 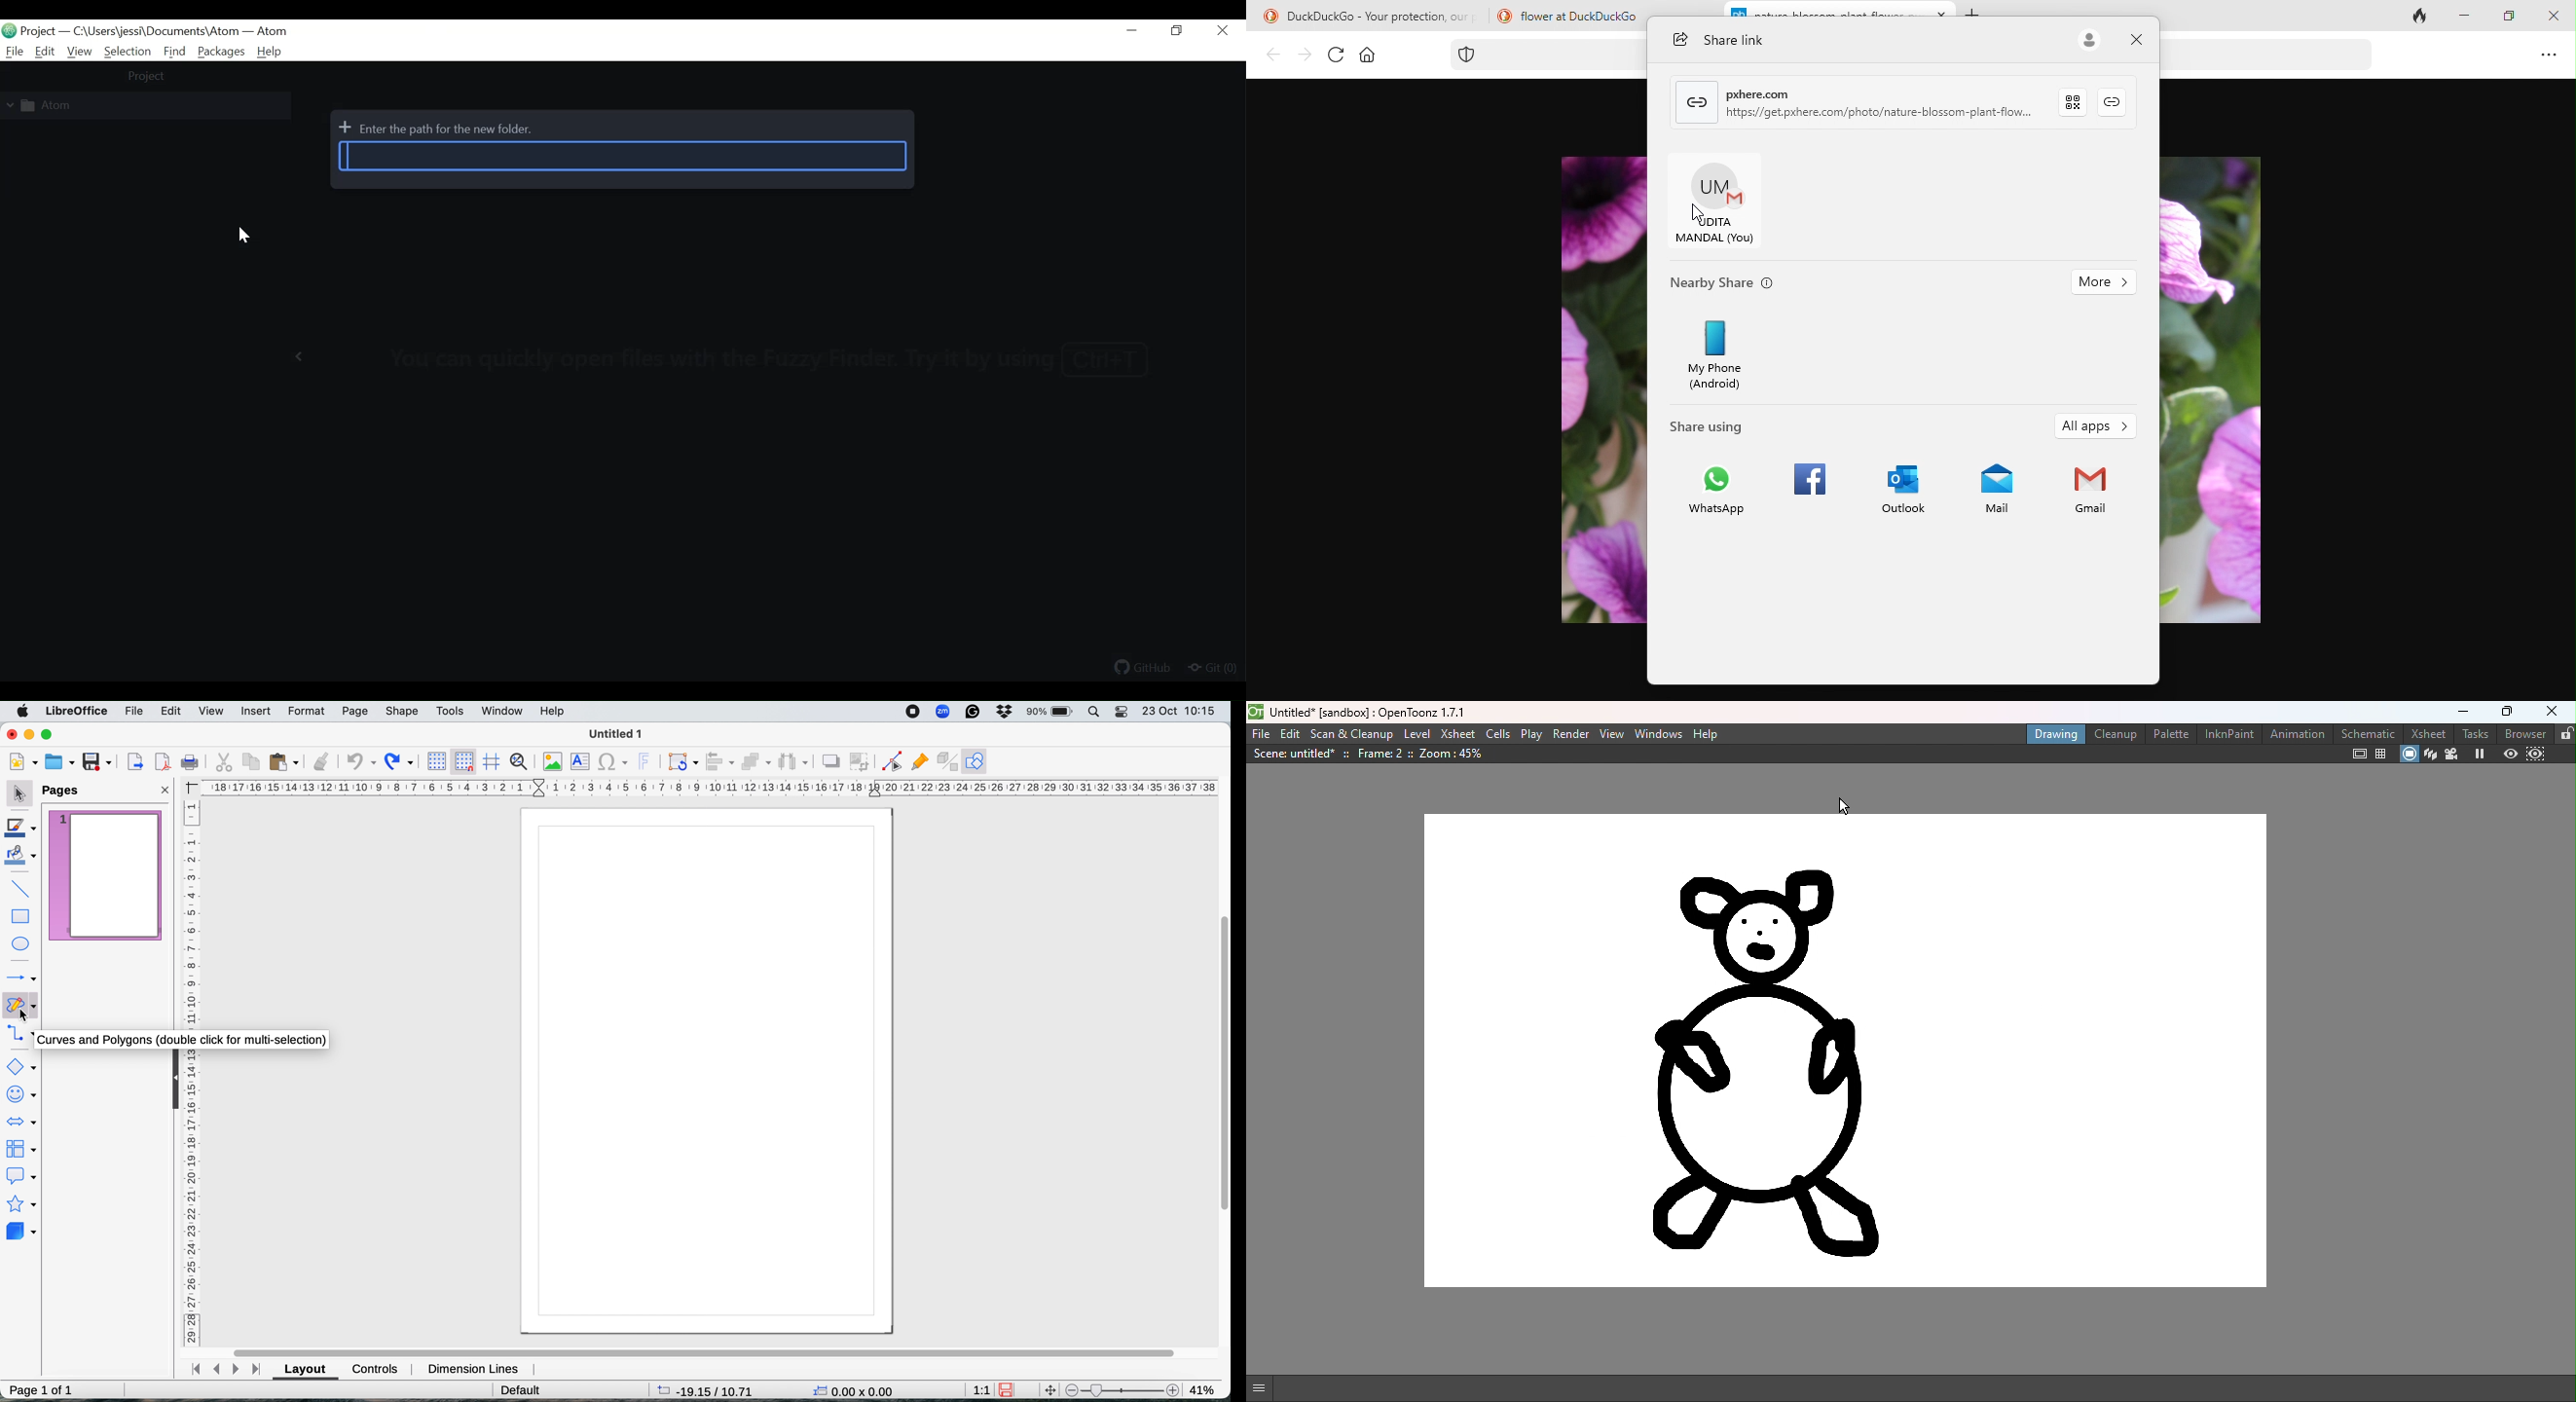 What do you see at coordinates (24, 712) in the screenshot?
I see `system logo` at bounding box center [24, 712].